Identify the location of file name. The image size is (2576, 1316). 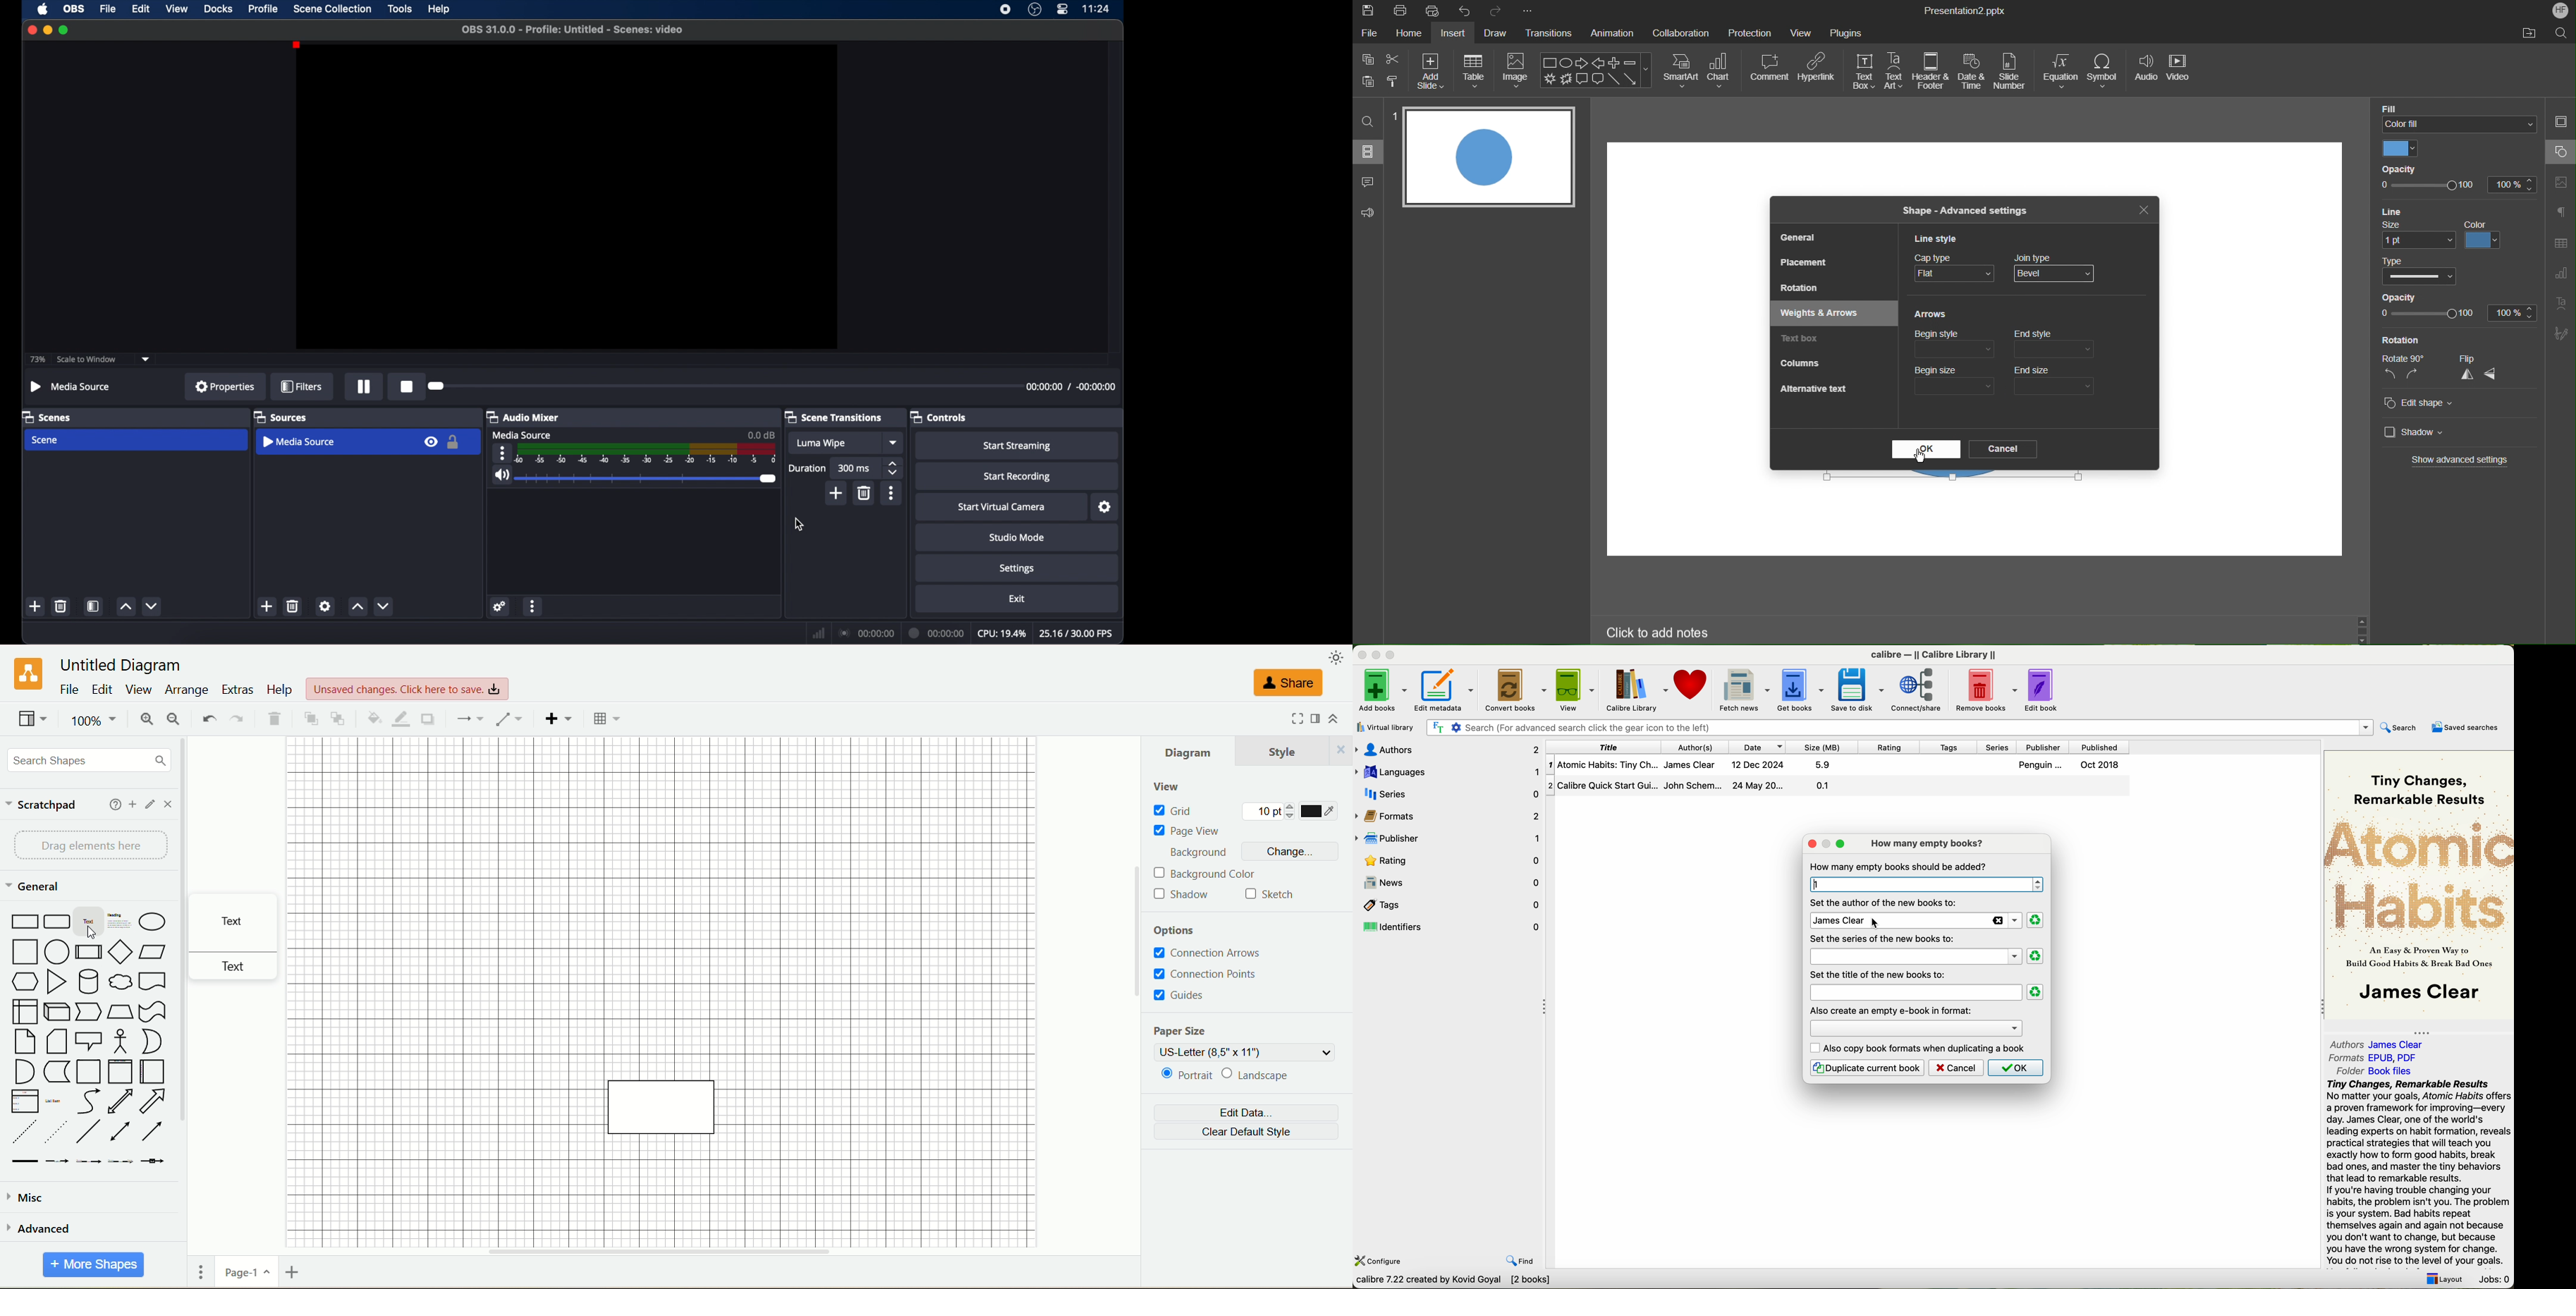
(572, 30).